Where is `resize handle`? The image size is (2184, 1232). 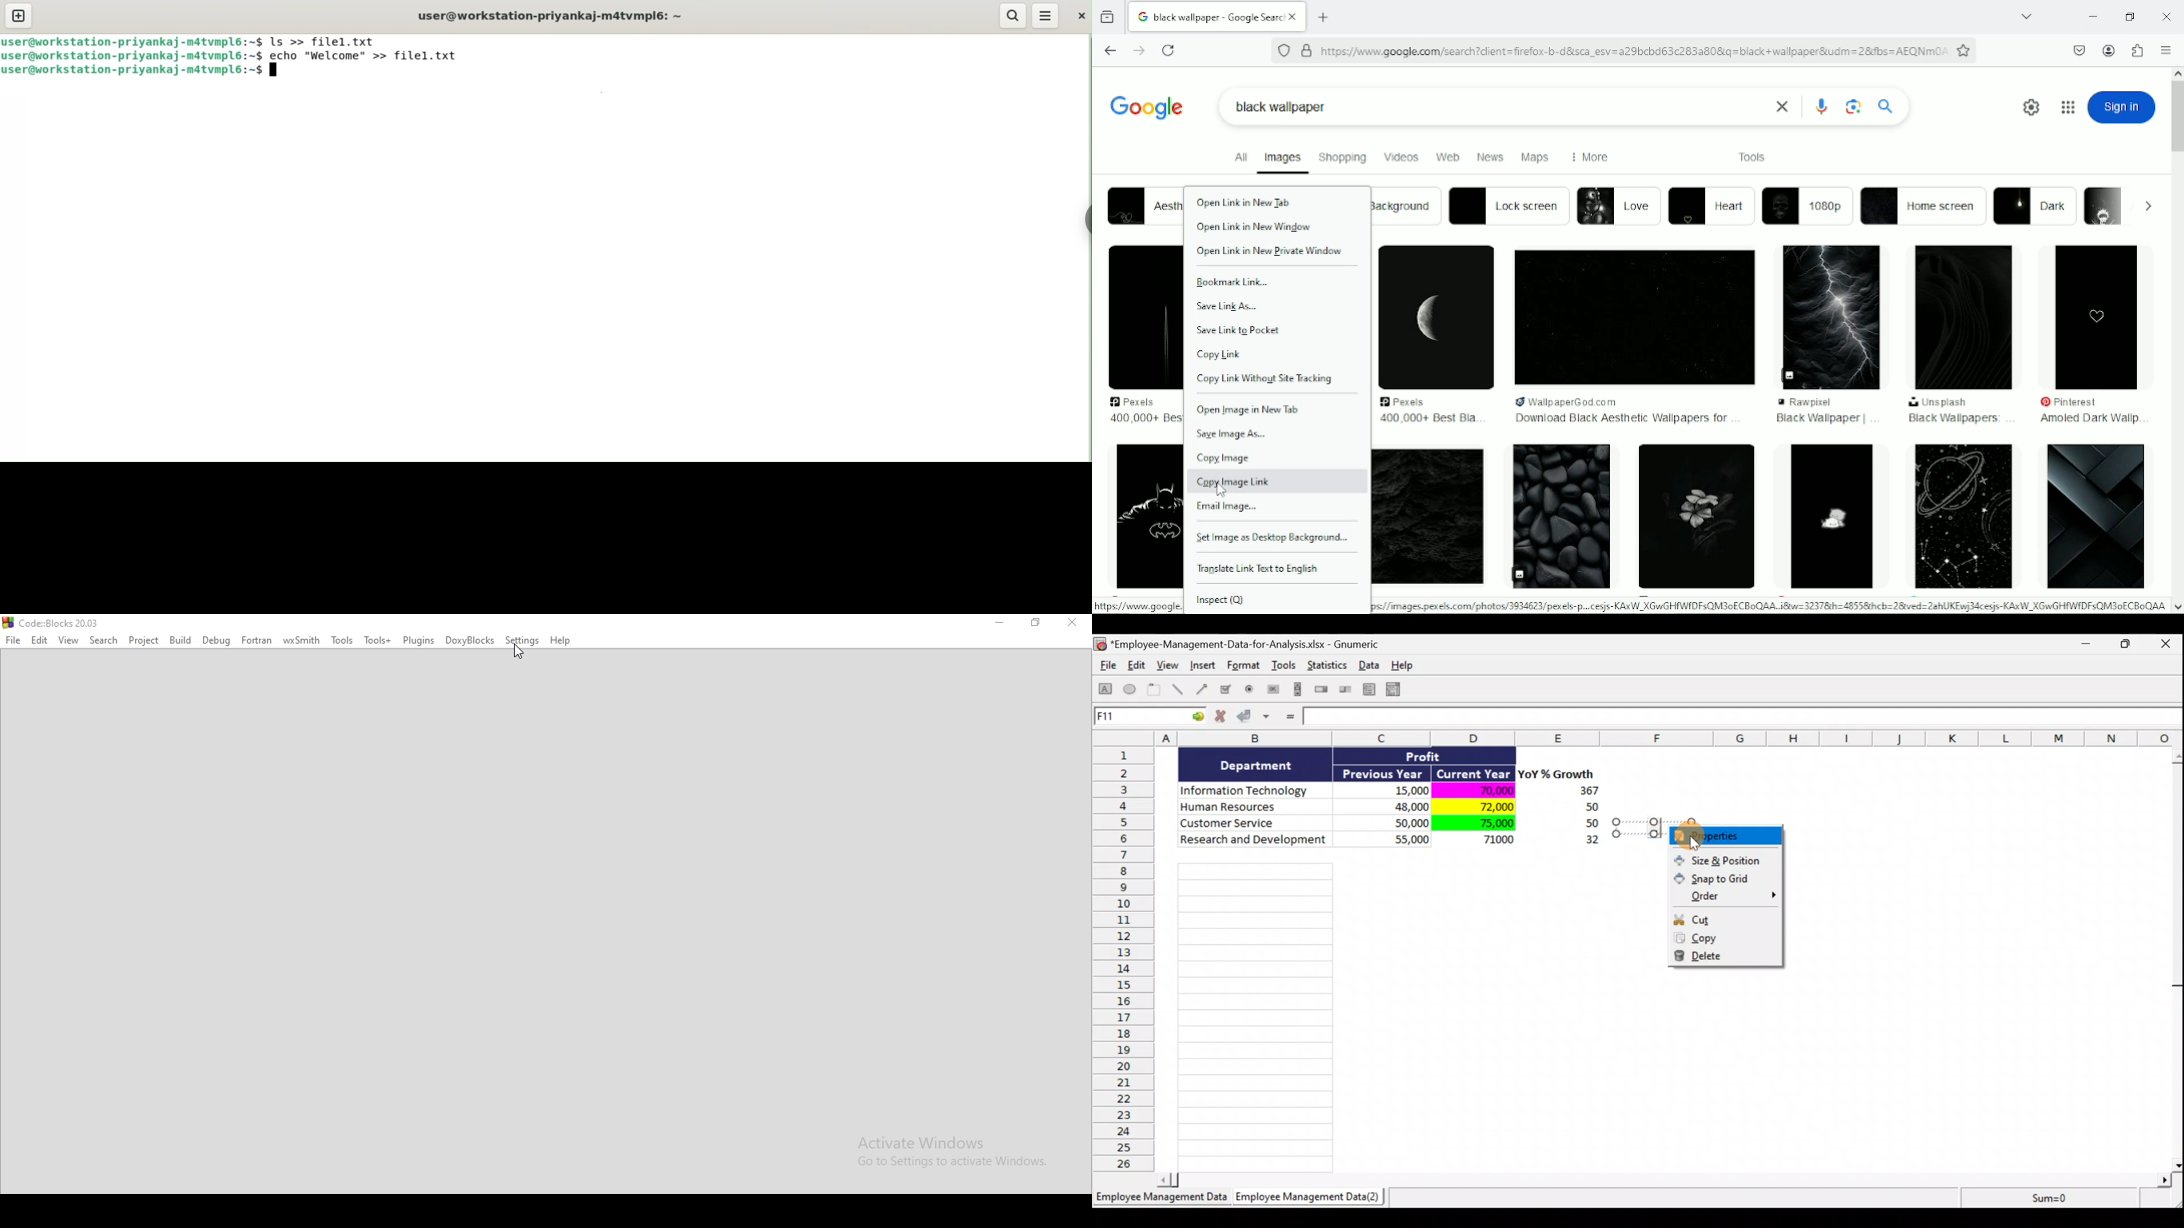 resize handle is located at coordinates (1654, 827).